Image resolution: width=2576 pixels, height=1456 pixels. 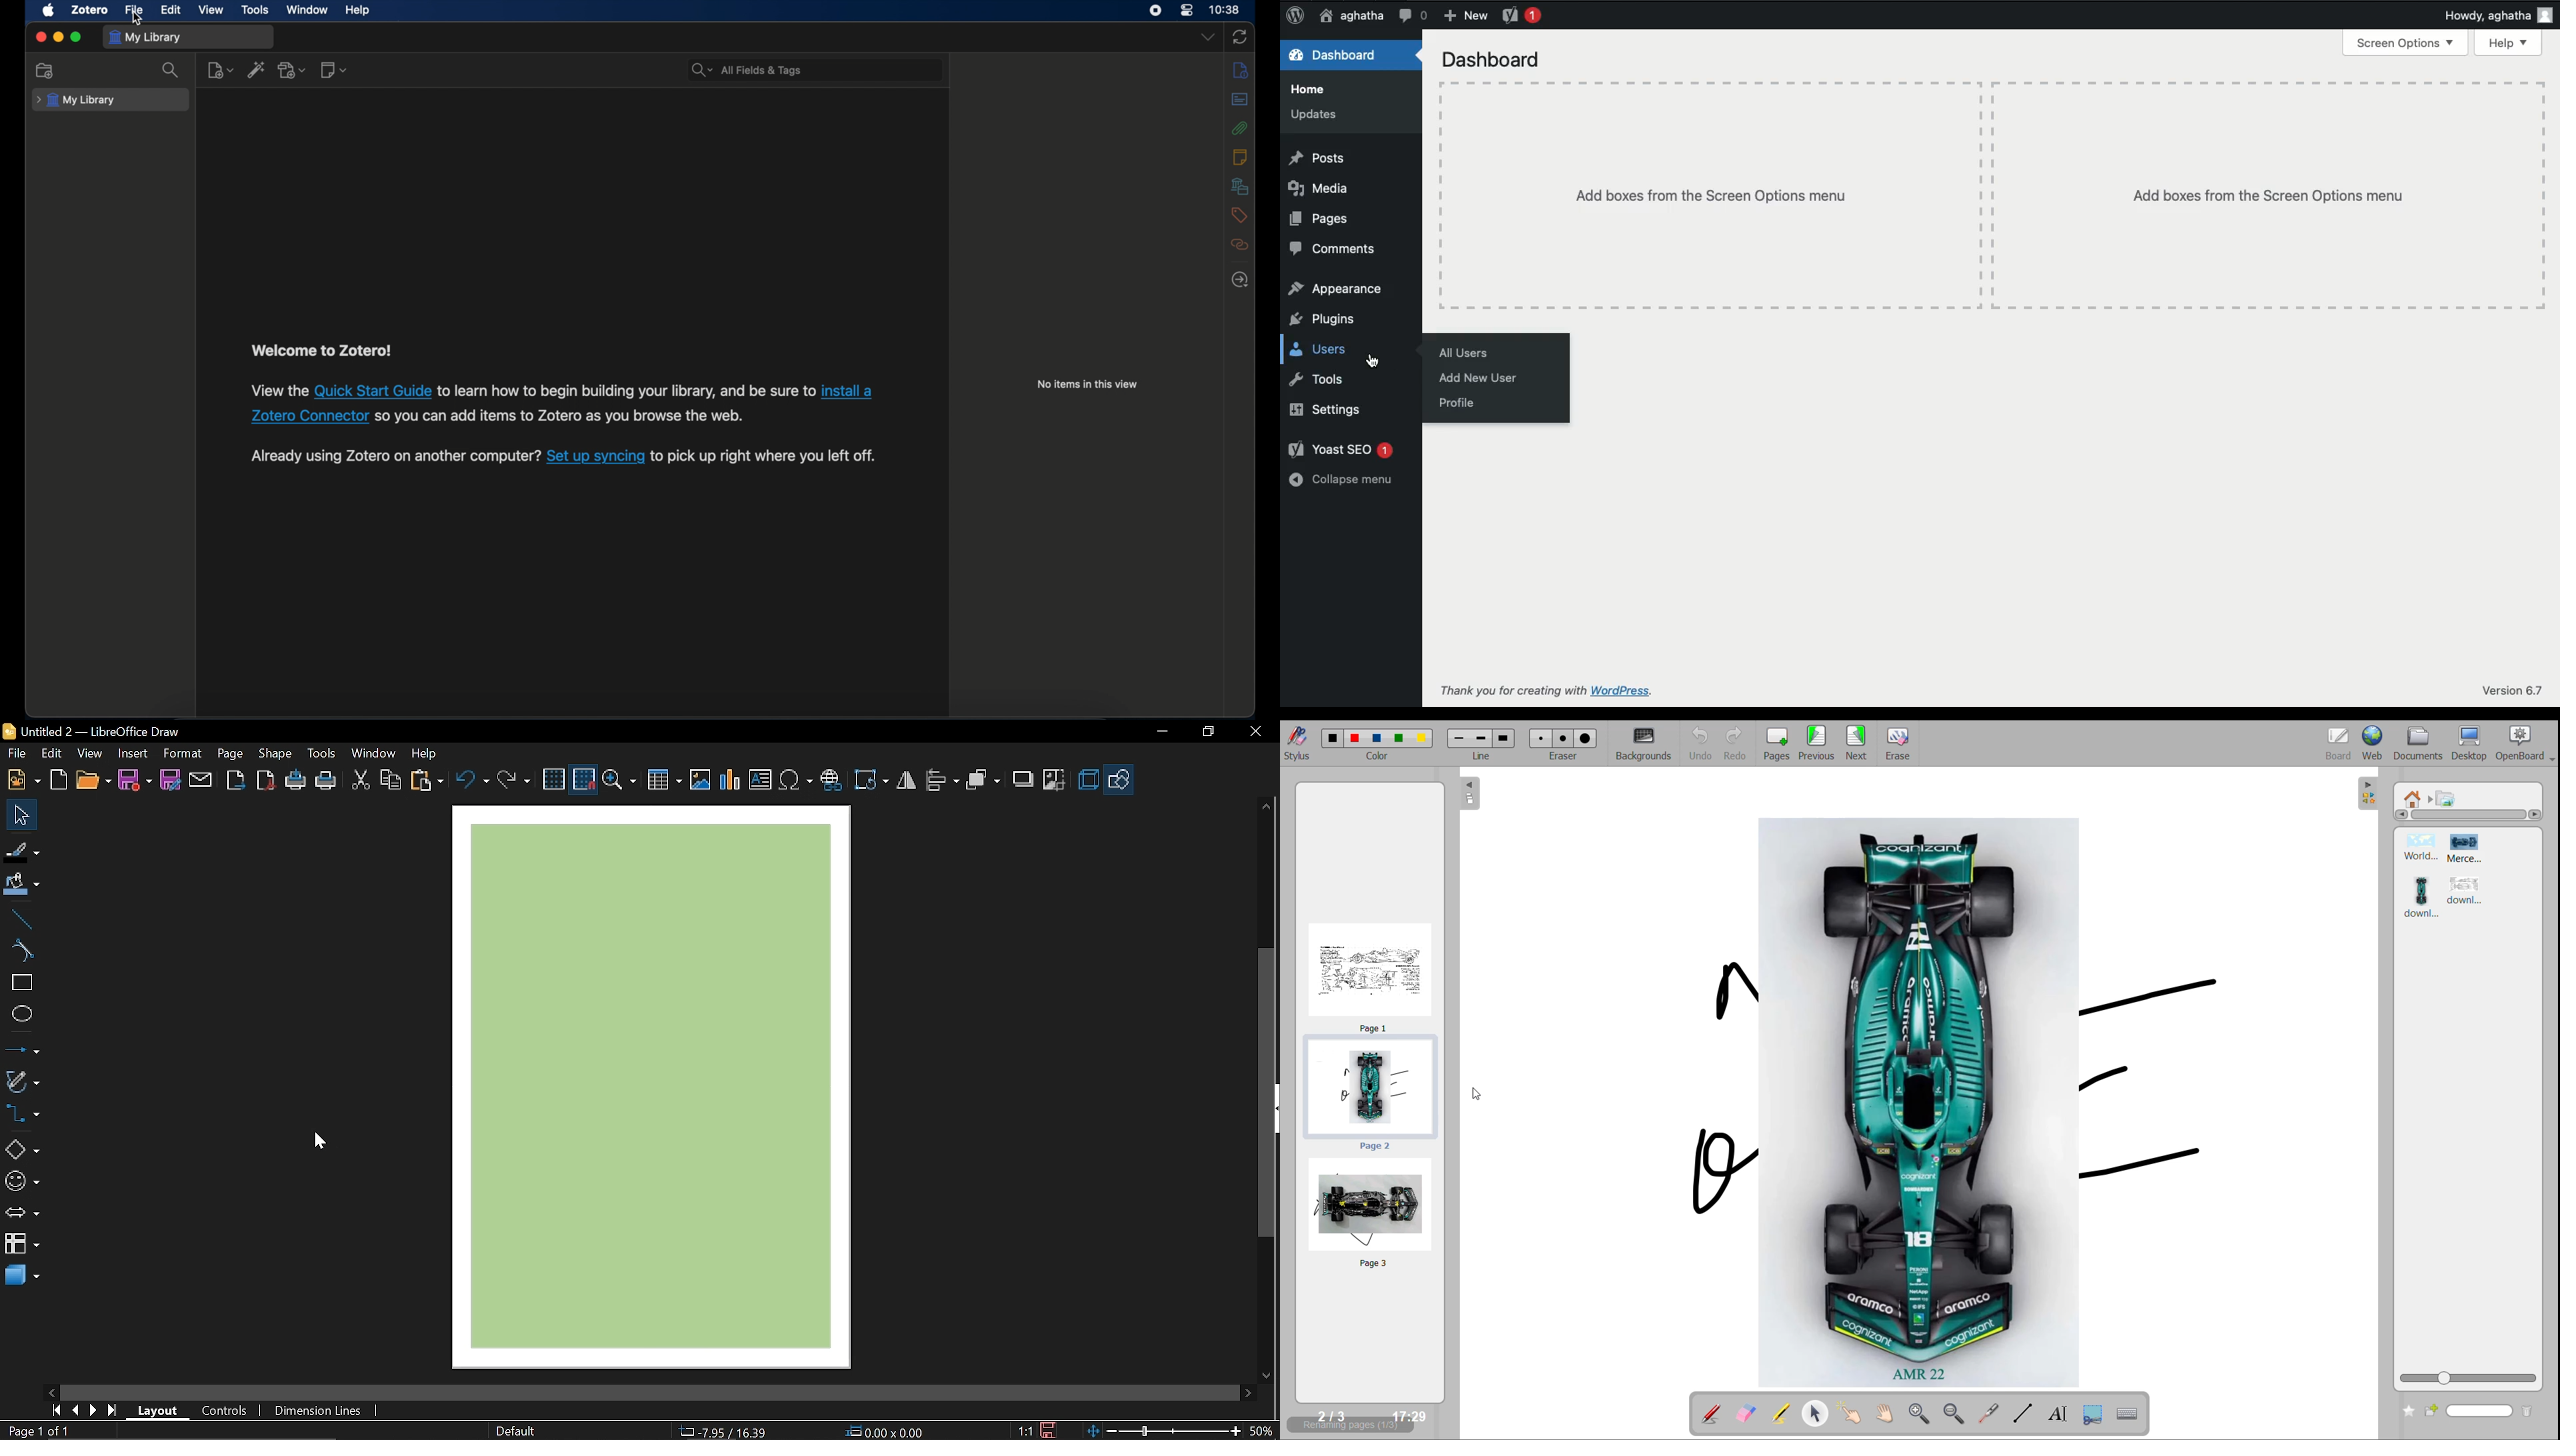 I want to click on New, so click(x=1465, y=14).